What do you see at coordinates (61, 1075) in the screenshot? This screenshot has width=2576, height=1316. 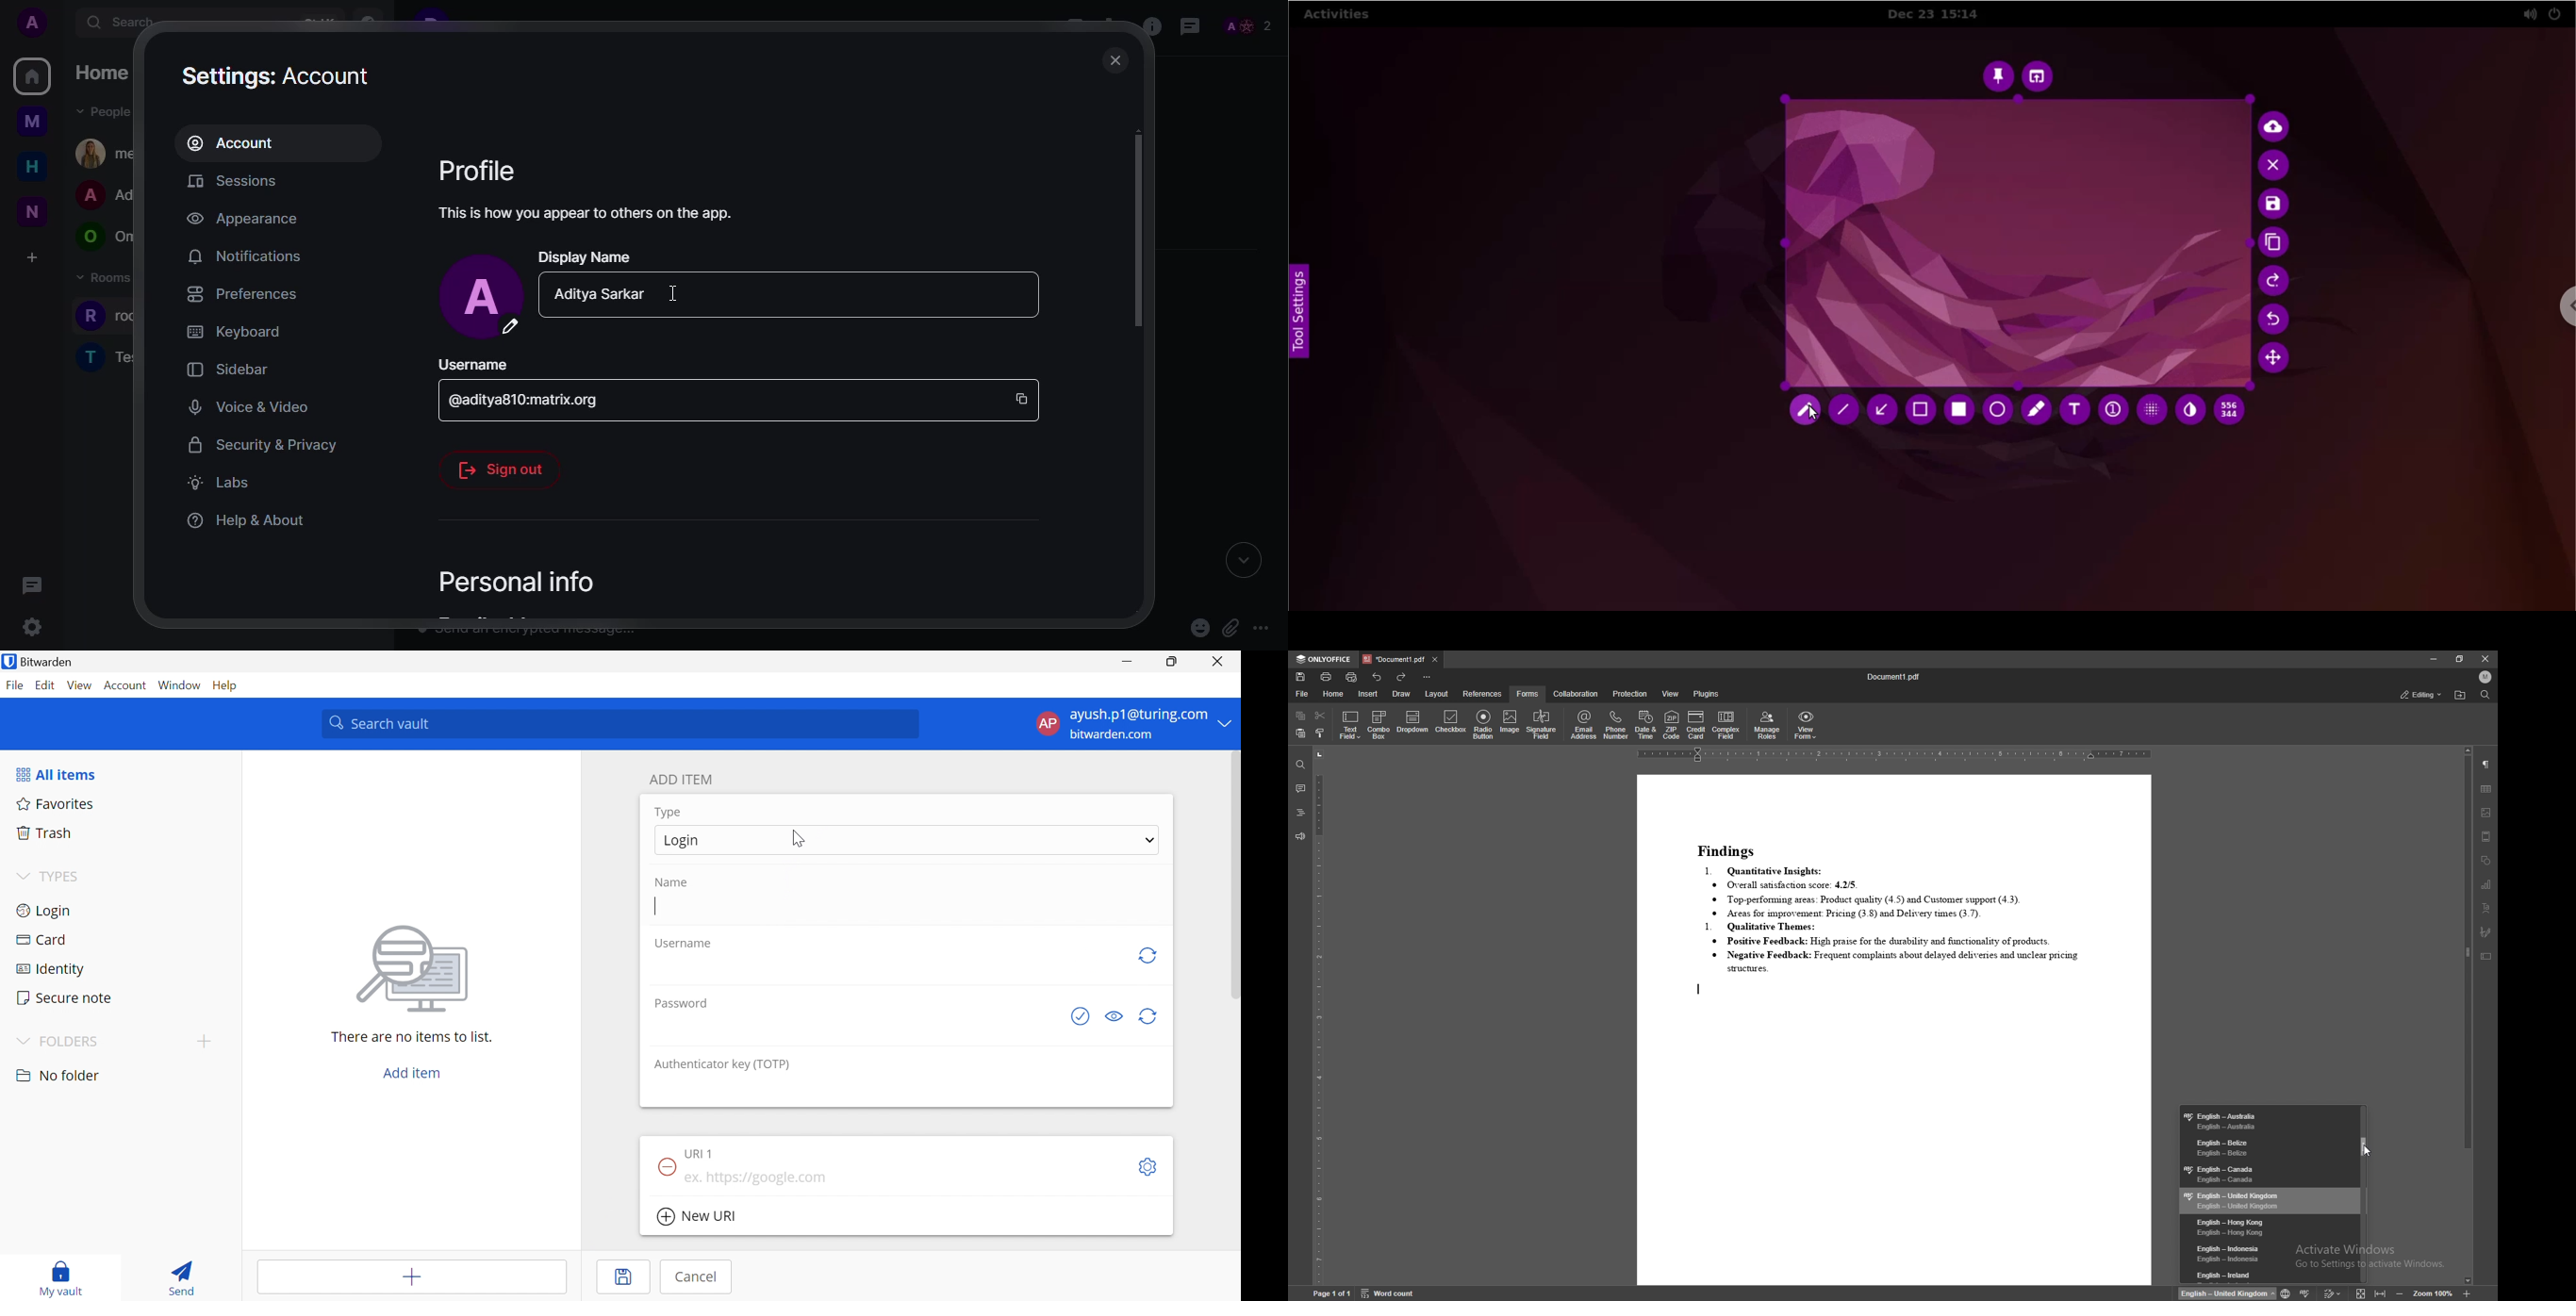 I see `nO FOLDER` at bounding box center [61, 1075].